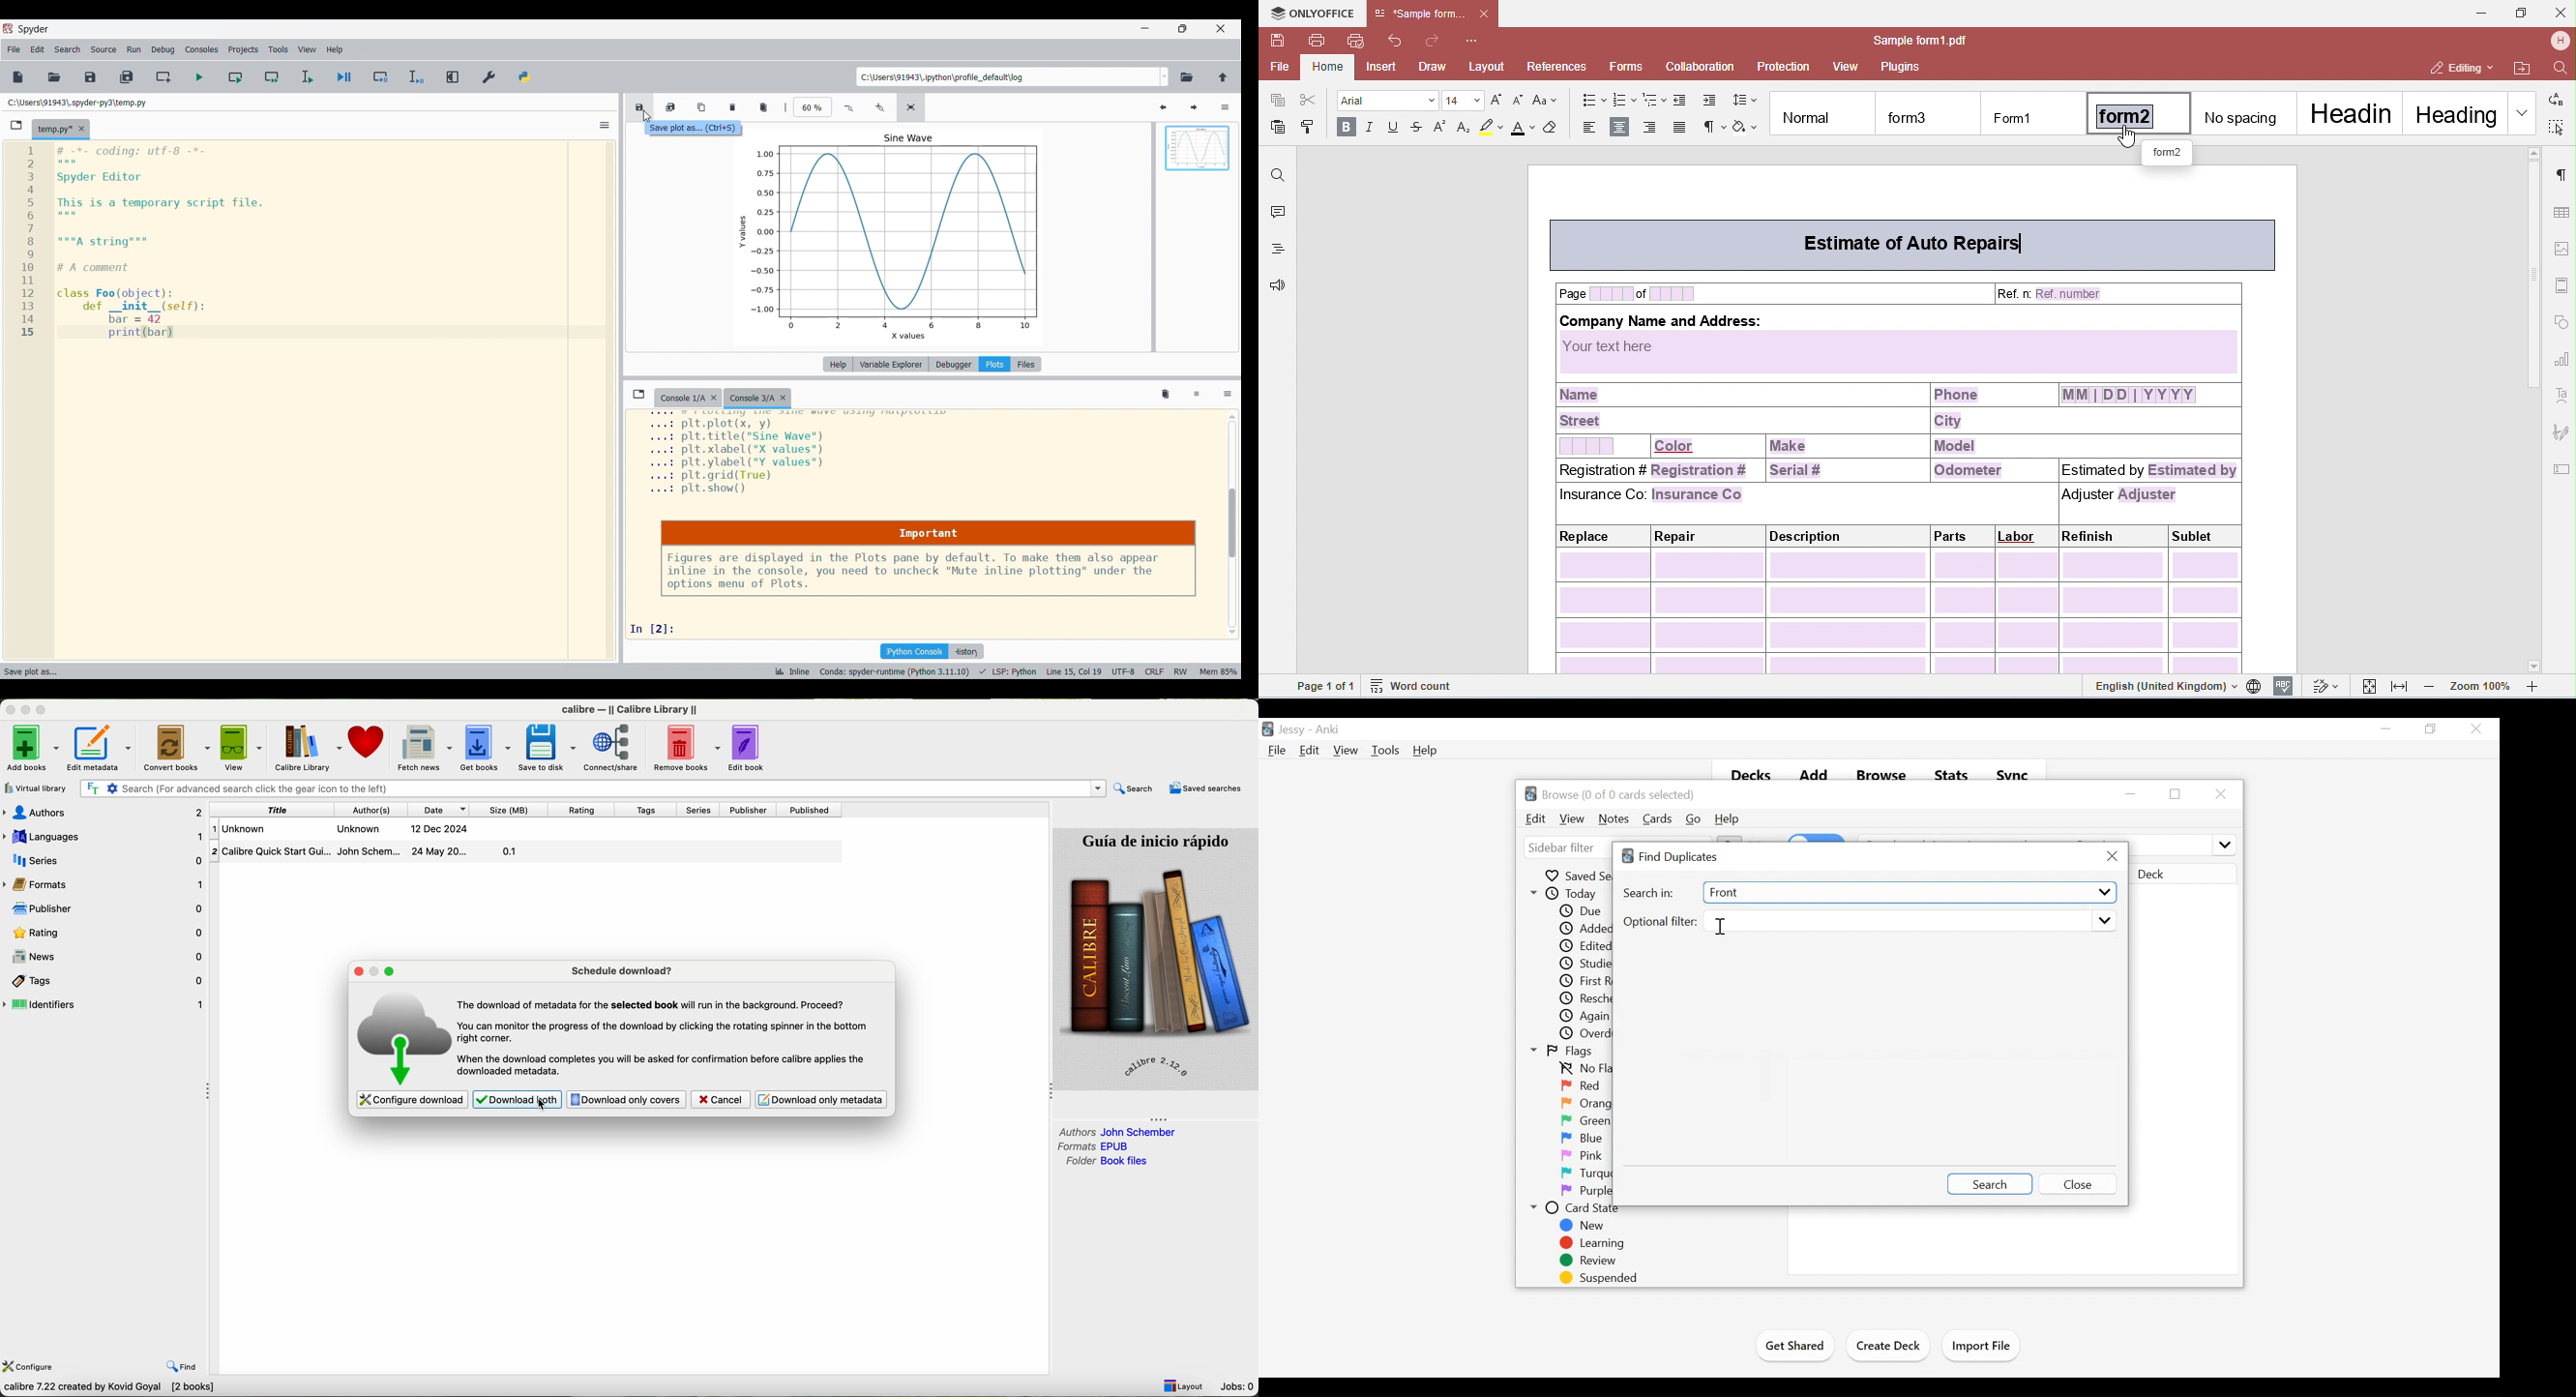  What do you see at coordinates (107, 837) in the screenshot?
I see `Languages` at bounding box center [107, 837].